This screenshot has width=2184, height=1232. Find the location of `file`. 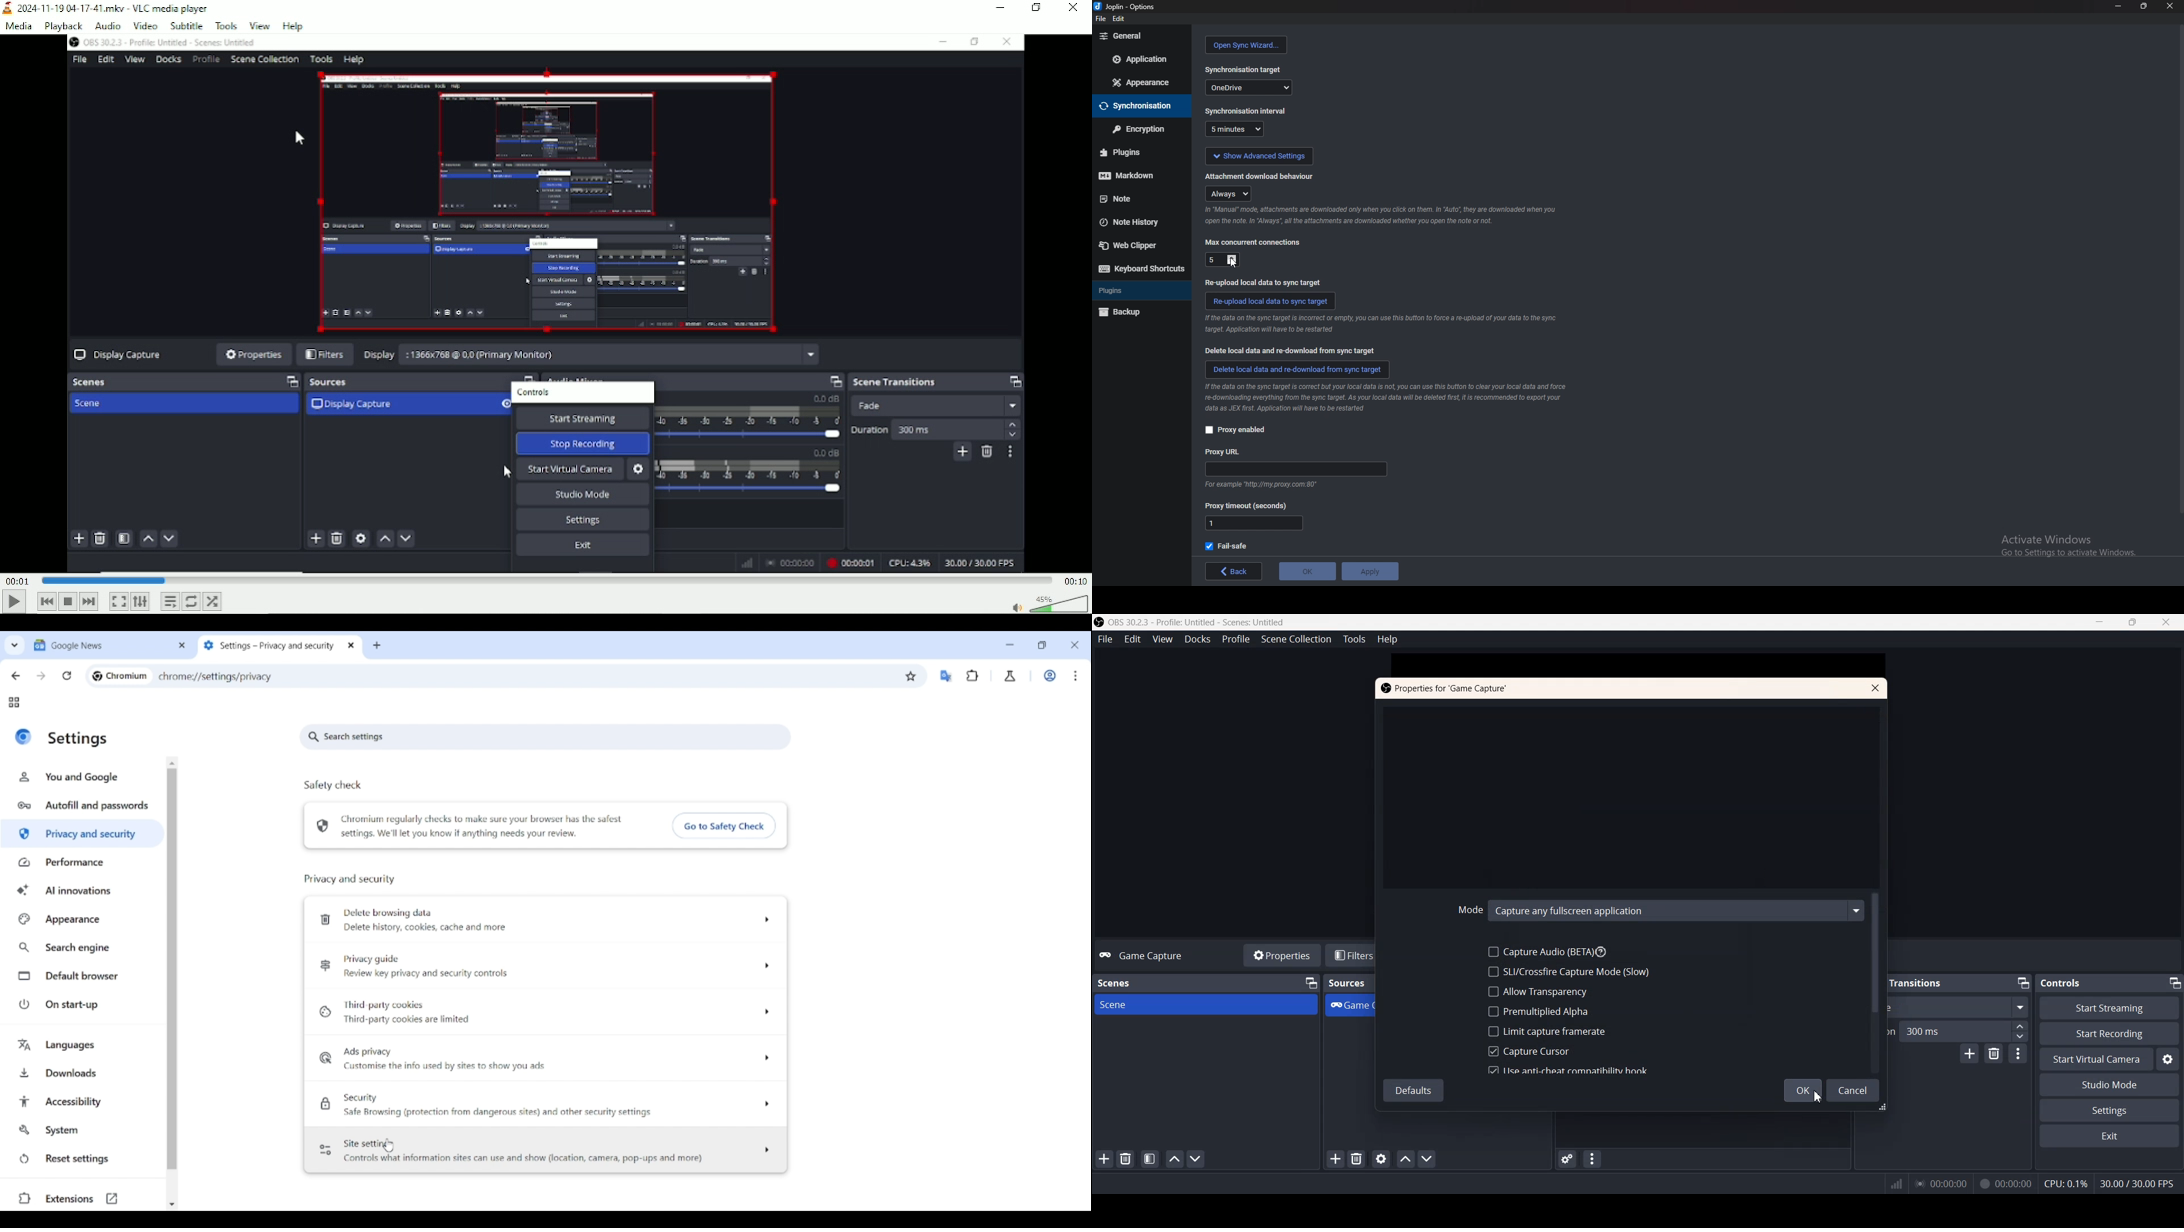

file is located at coordinates (1099, 18).